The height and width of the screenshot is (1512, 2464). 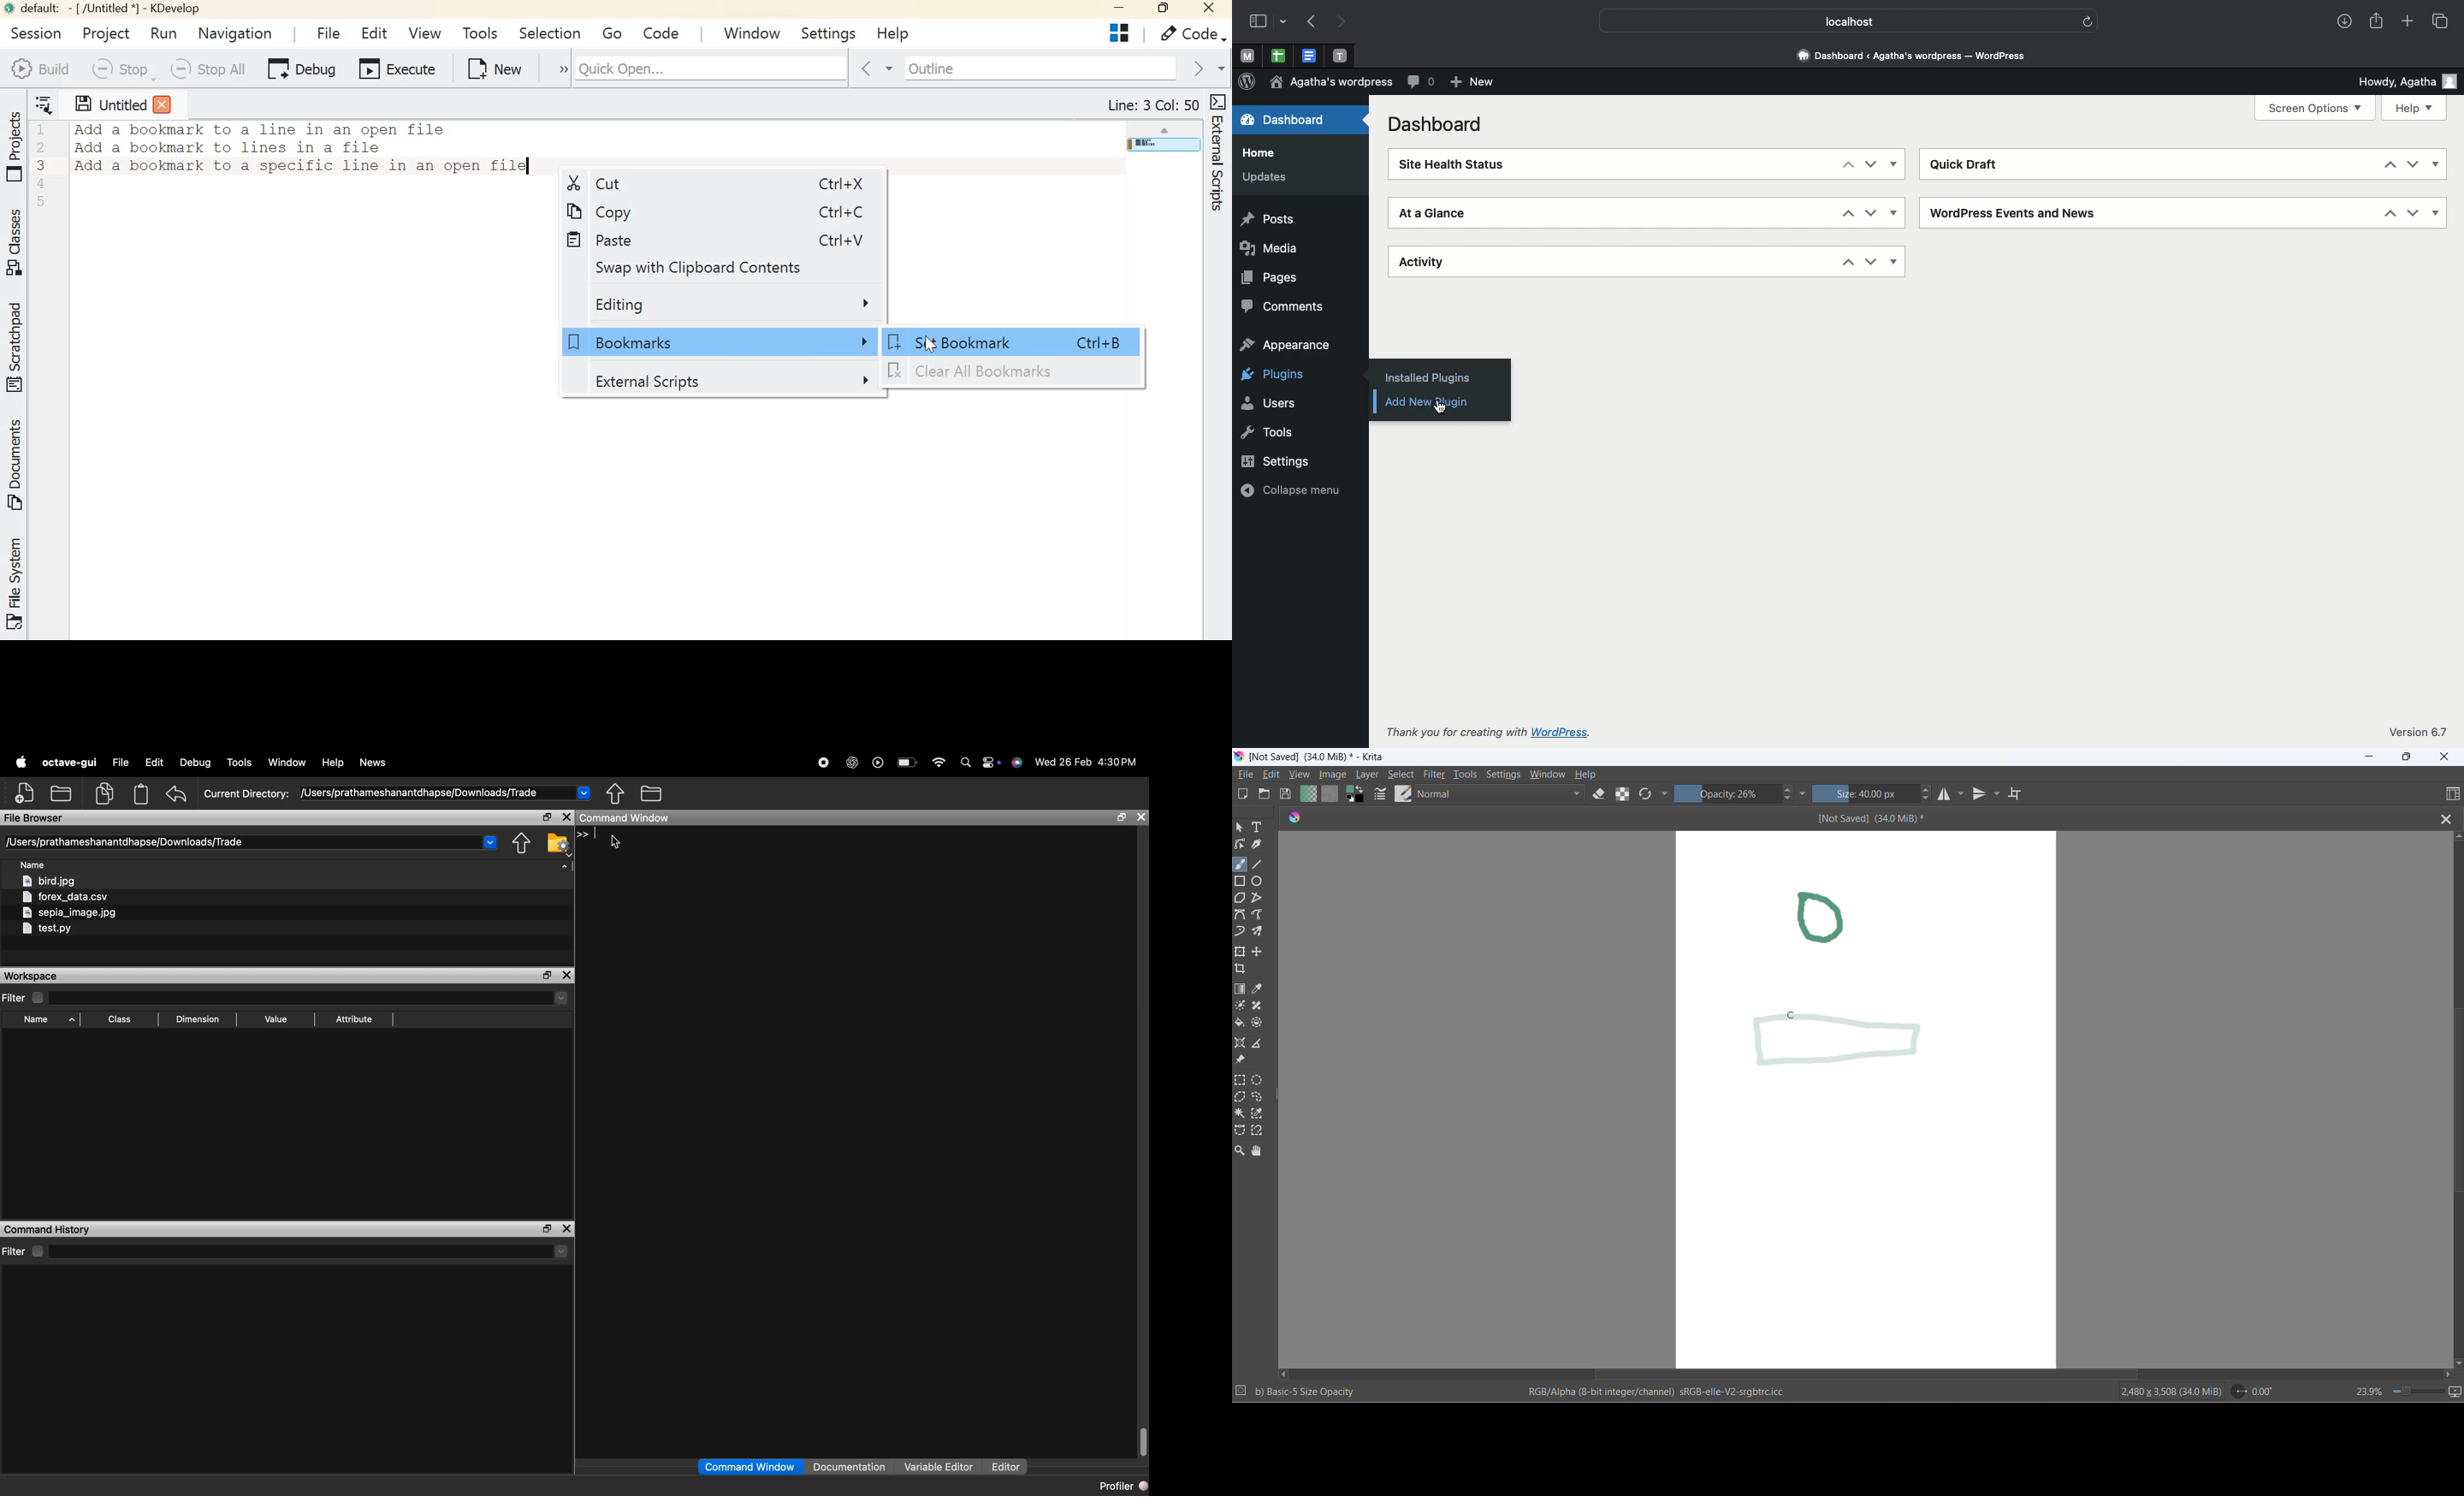 What do you see at coordinates (843, 241) in the screenshot?
I see `Ctrl+V` at bounding box center [843, 241].